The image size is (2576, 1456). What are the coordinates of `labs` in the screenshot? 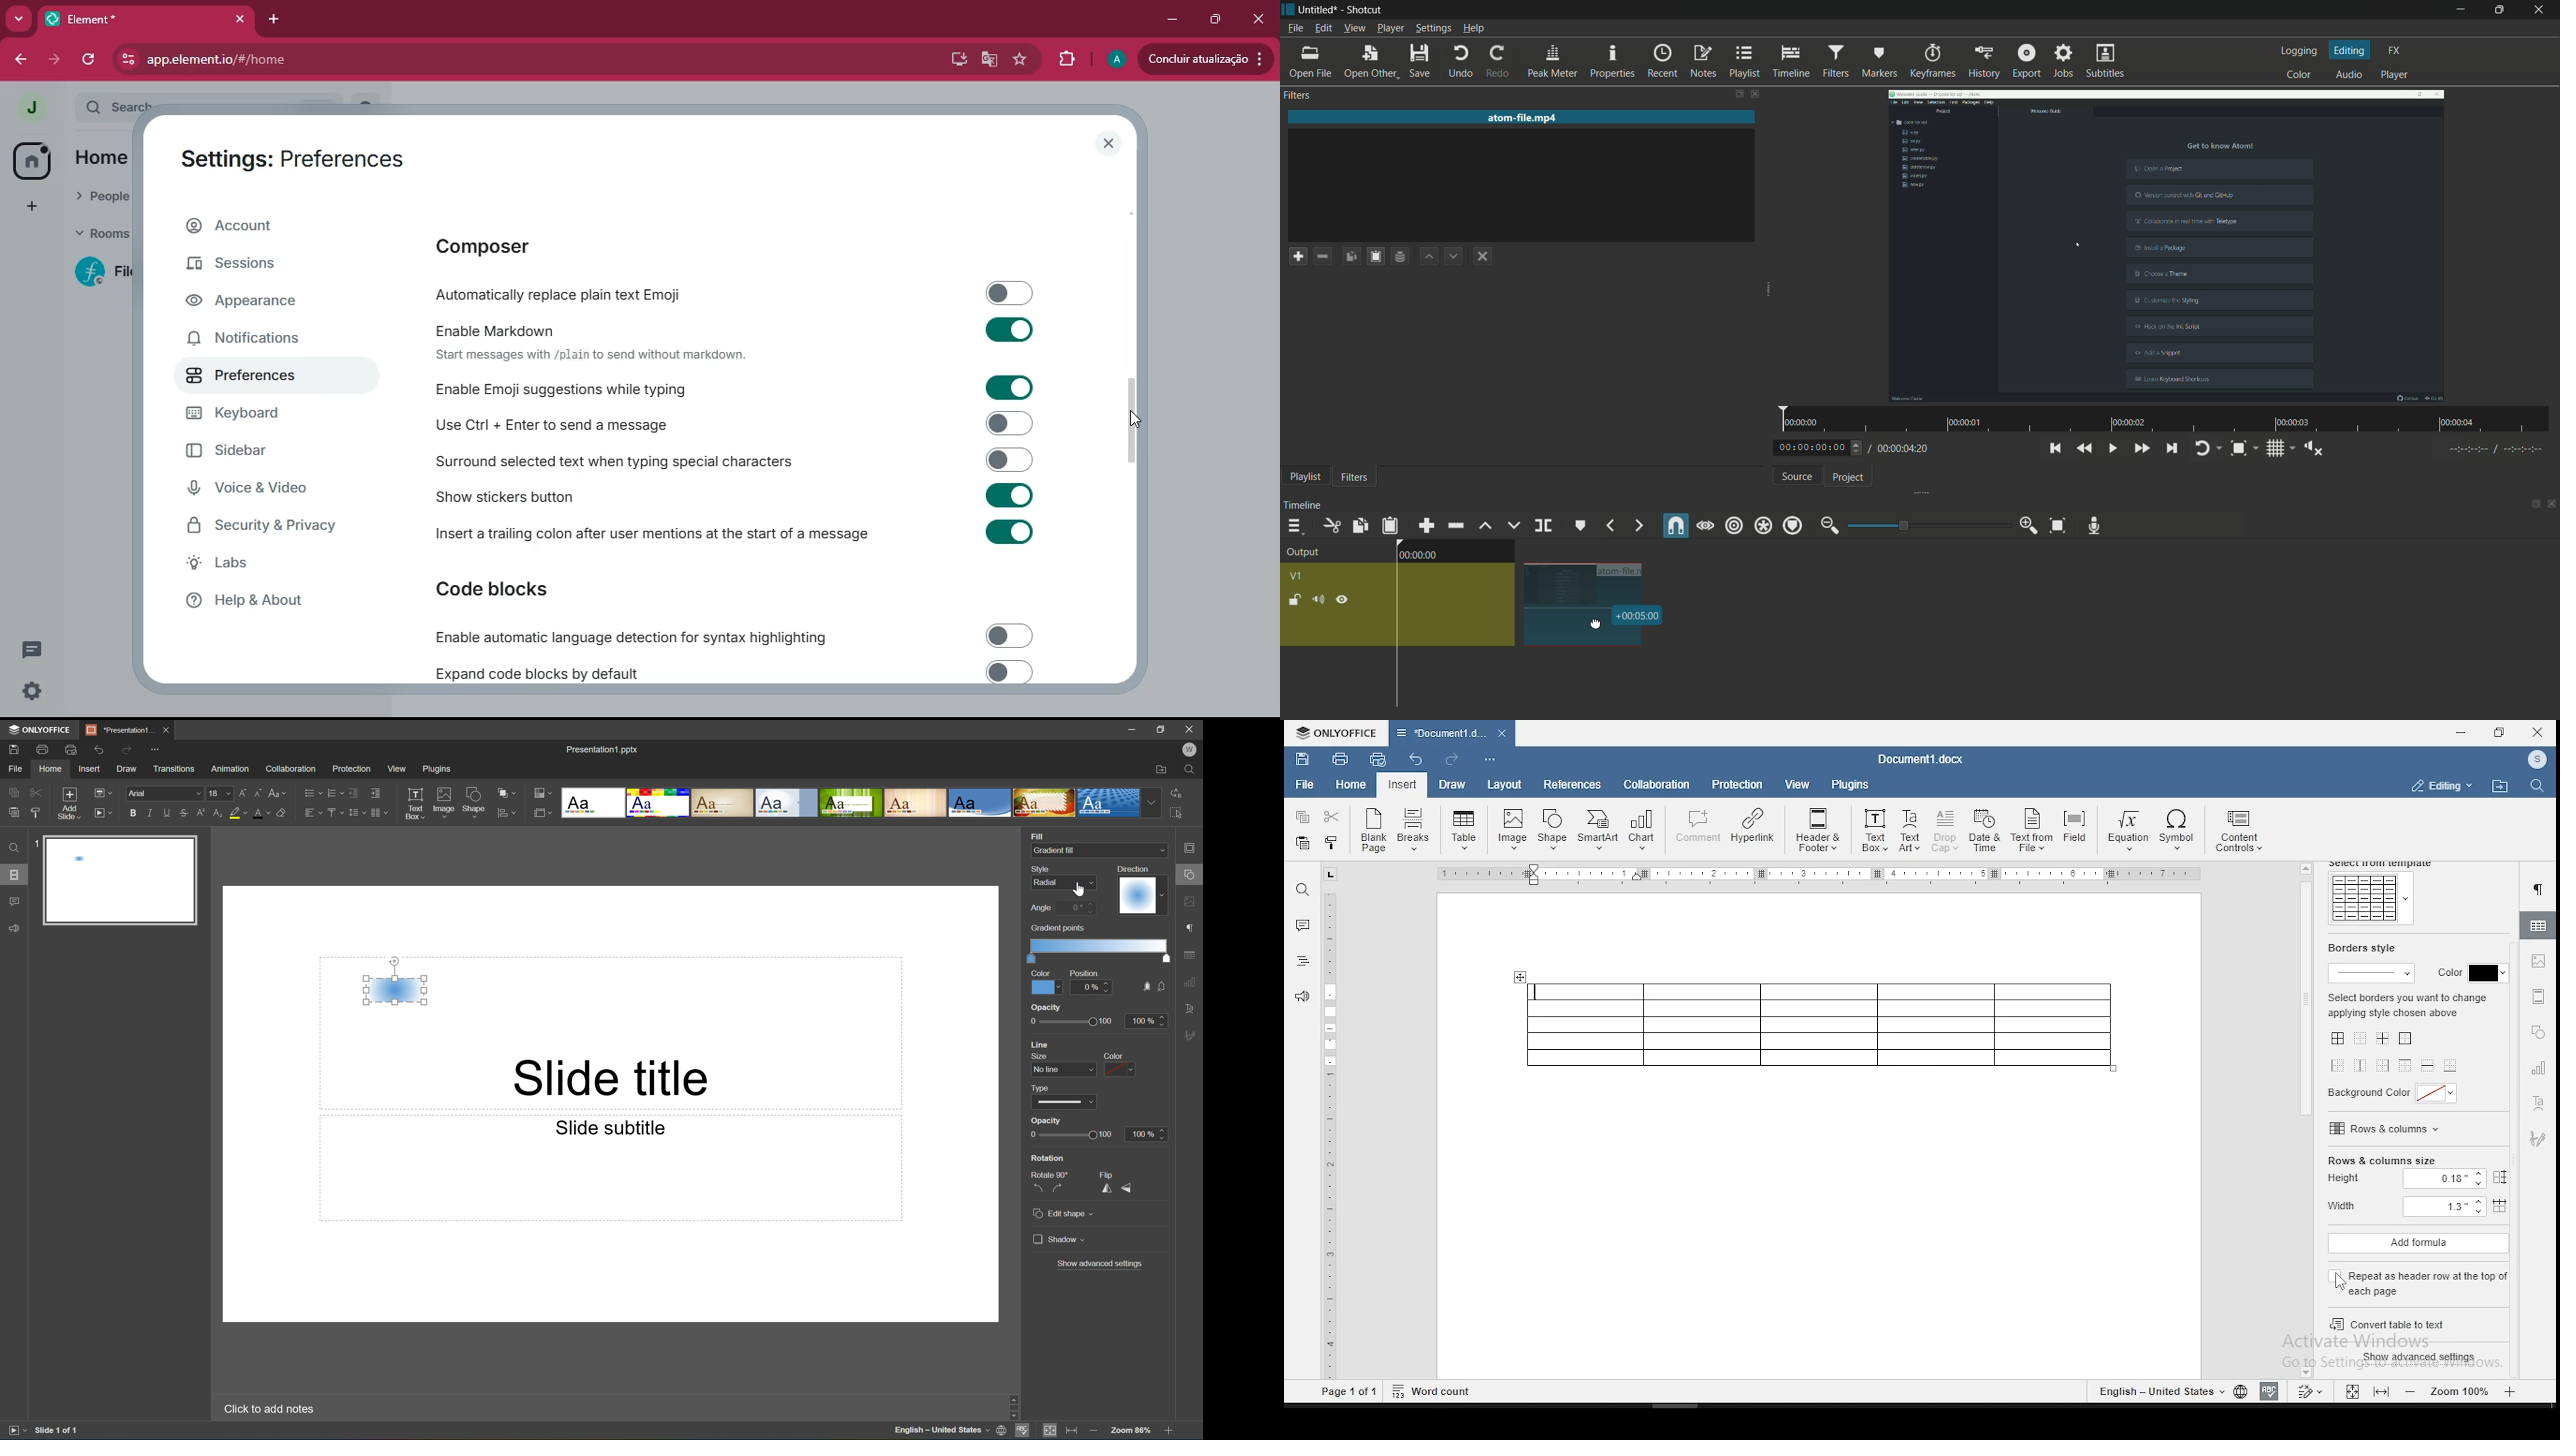 It's located at (261, 568).